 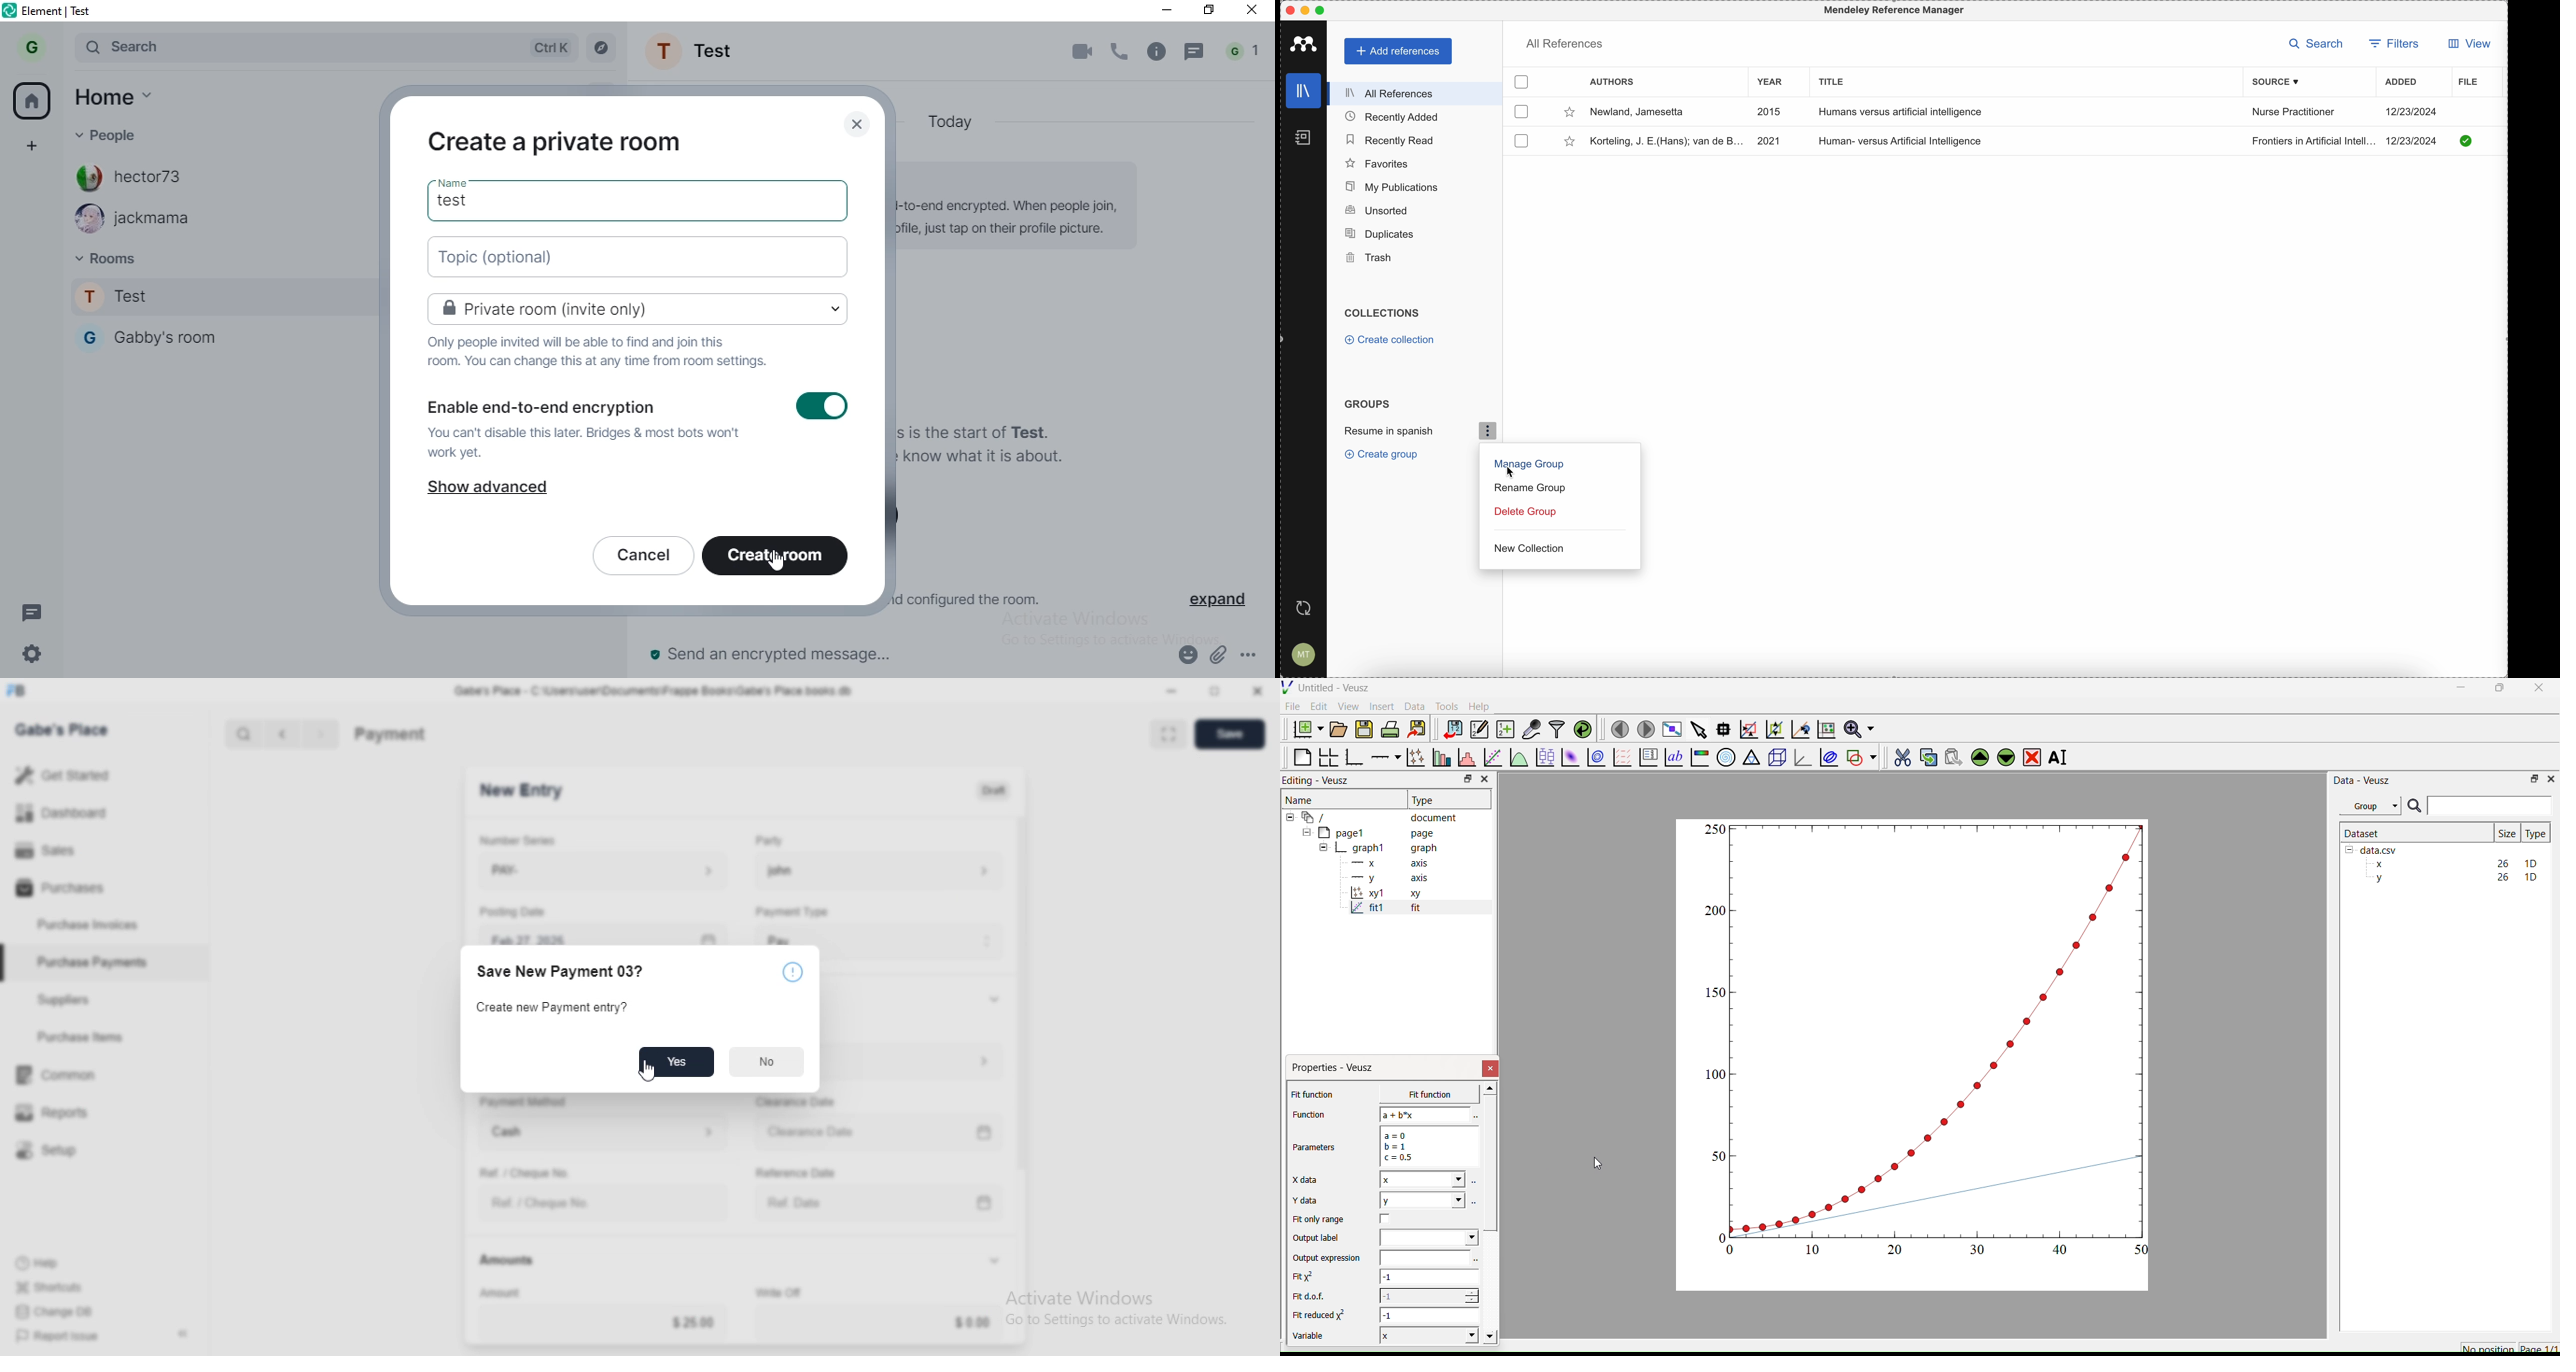 What do you see at coordinates (2467, 82) in the screenshot?
I see `file` at bounding box center [2467, 82].